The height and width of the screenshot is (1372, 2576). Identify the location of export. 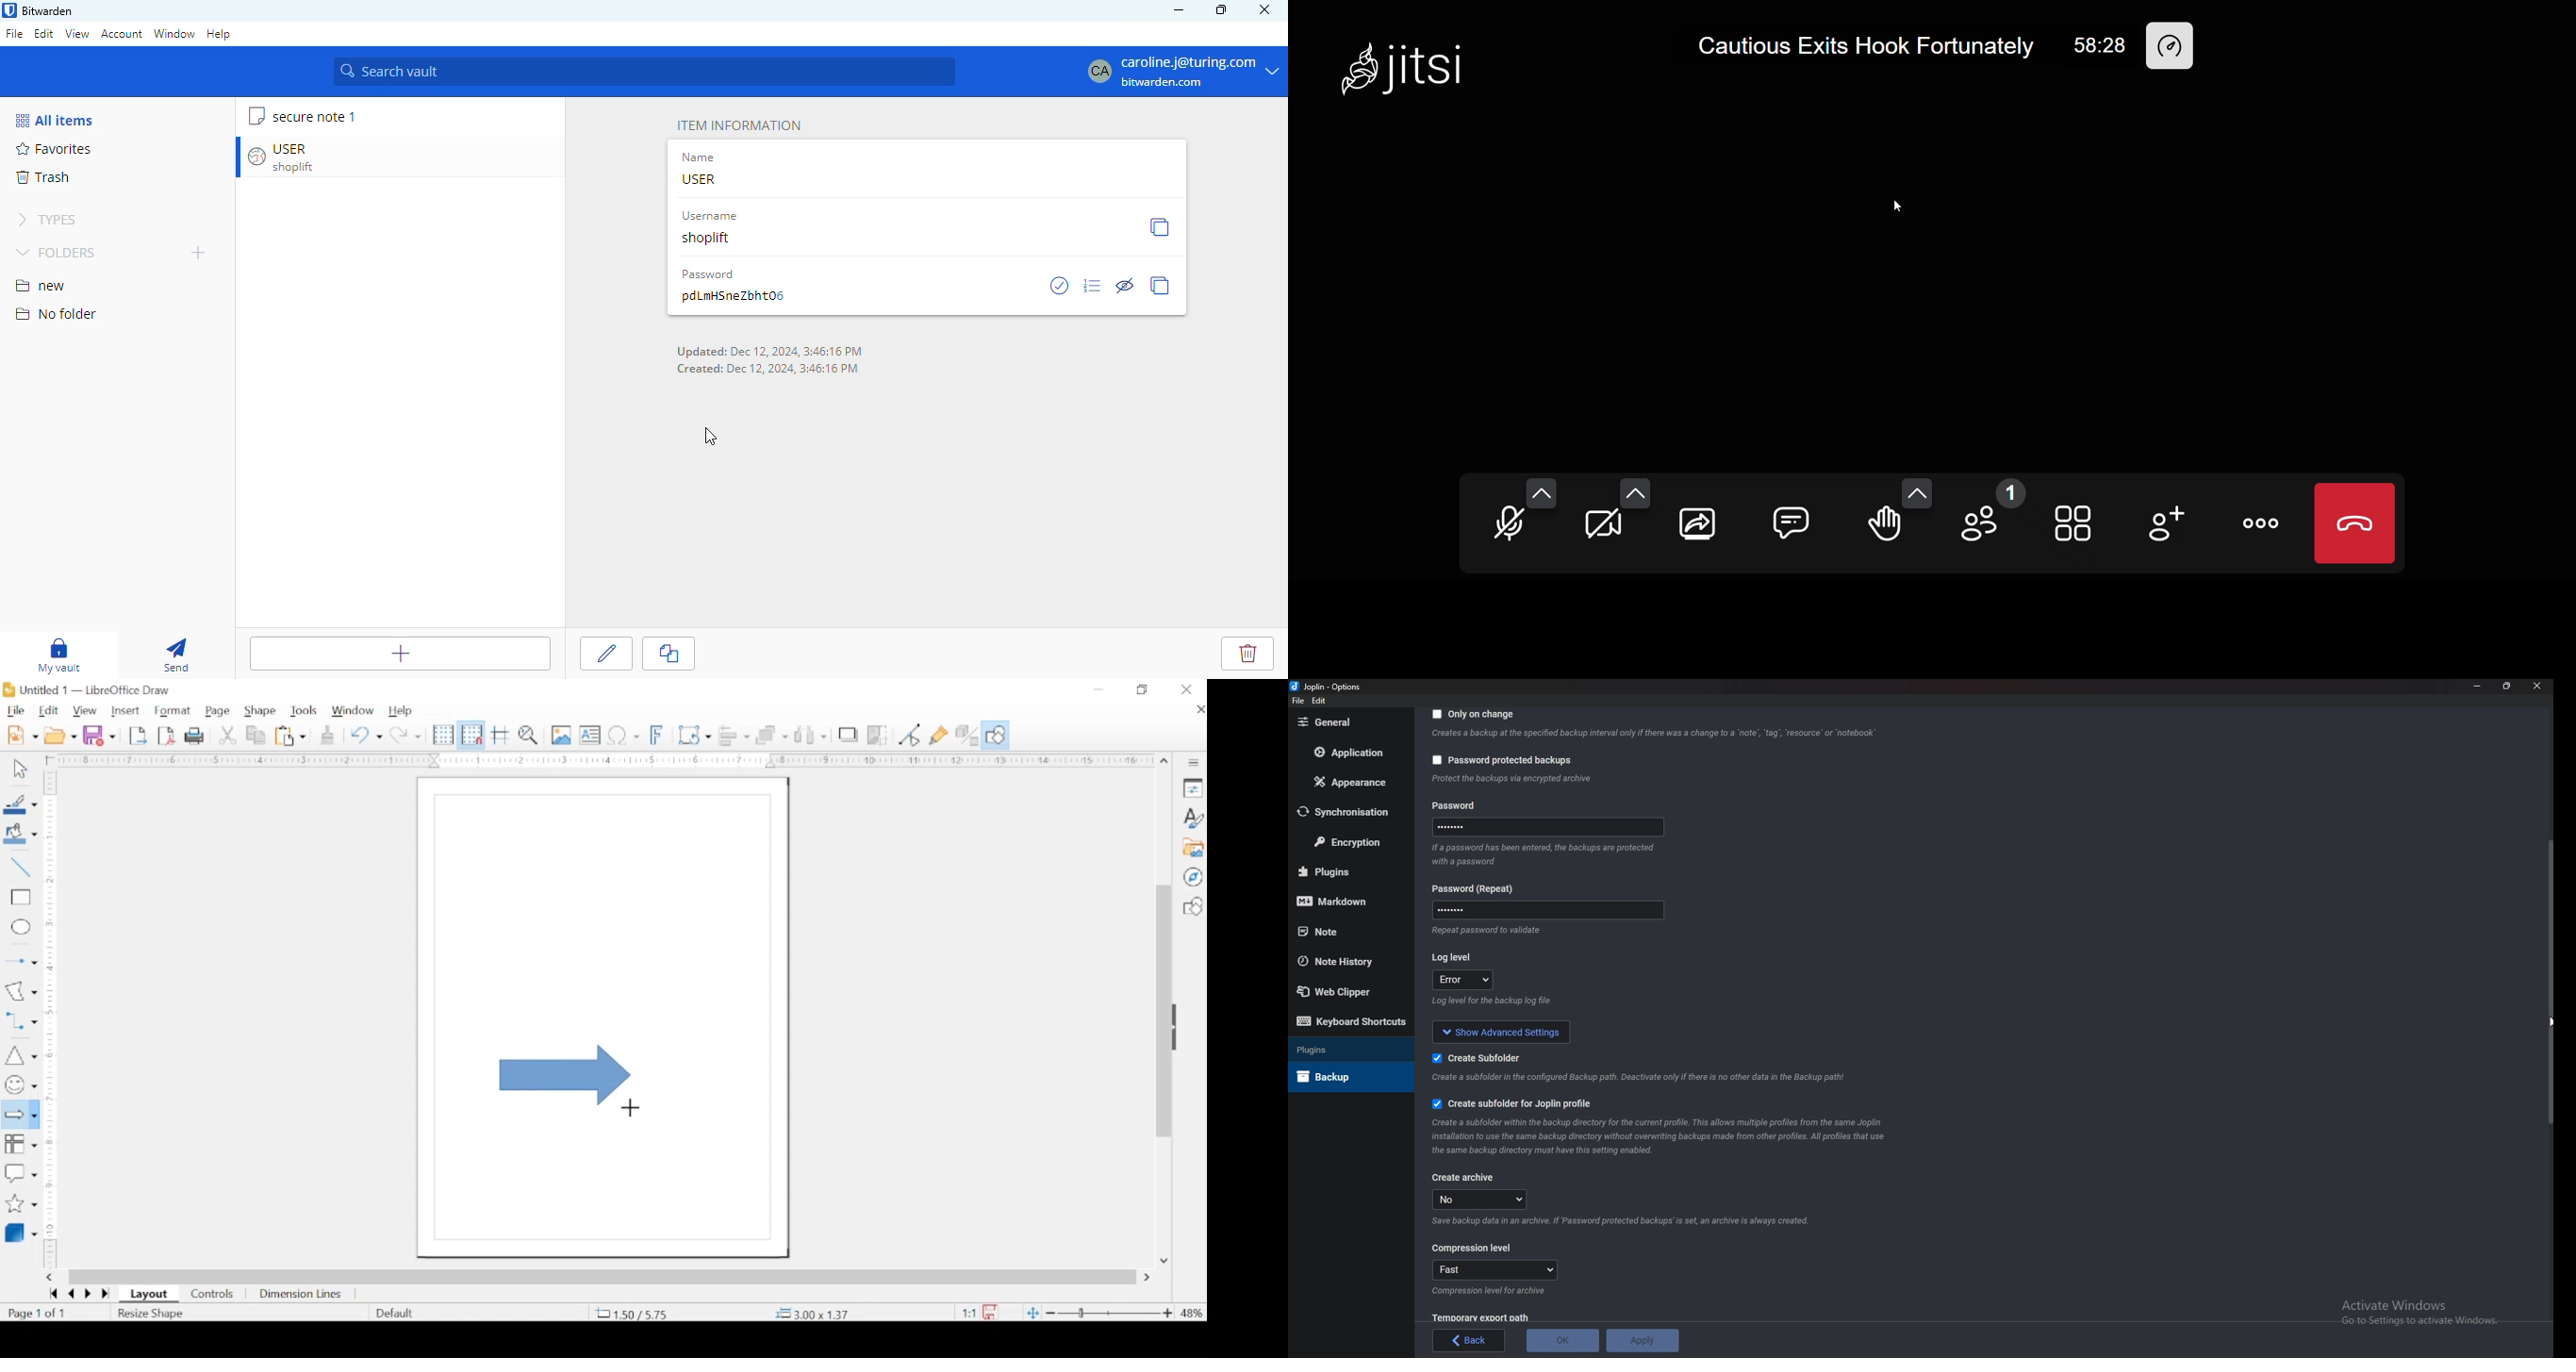
(138, 736).